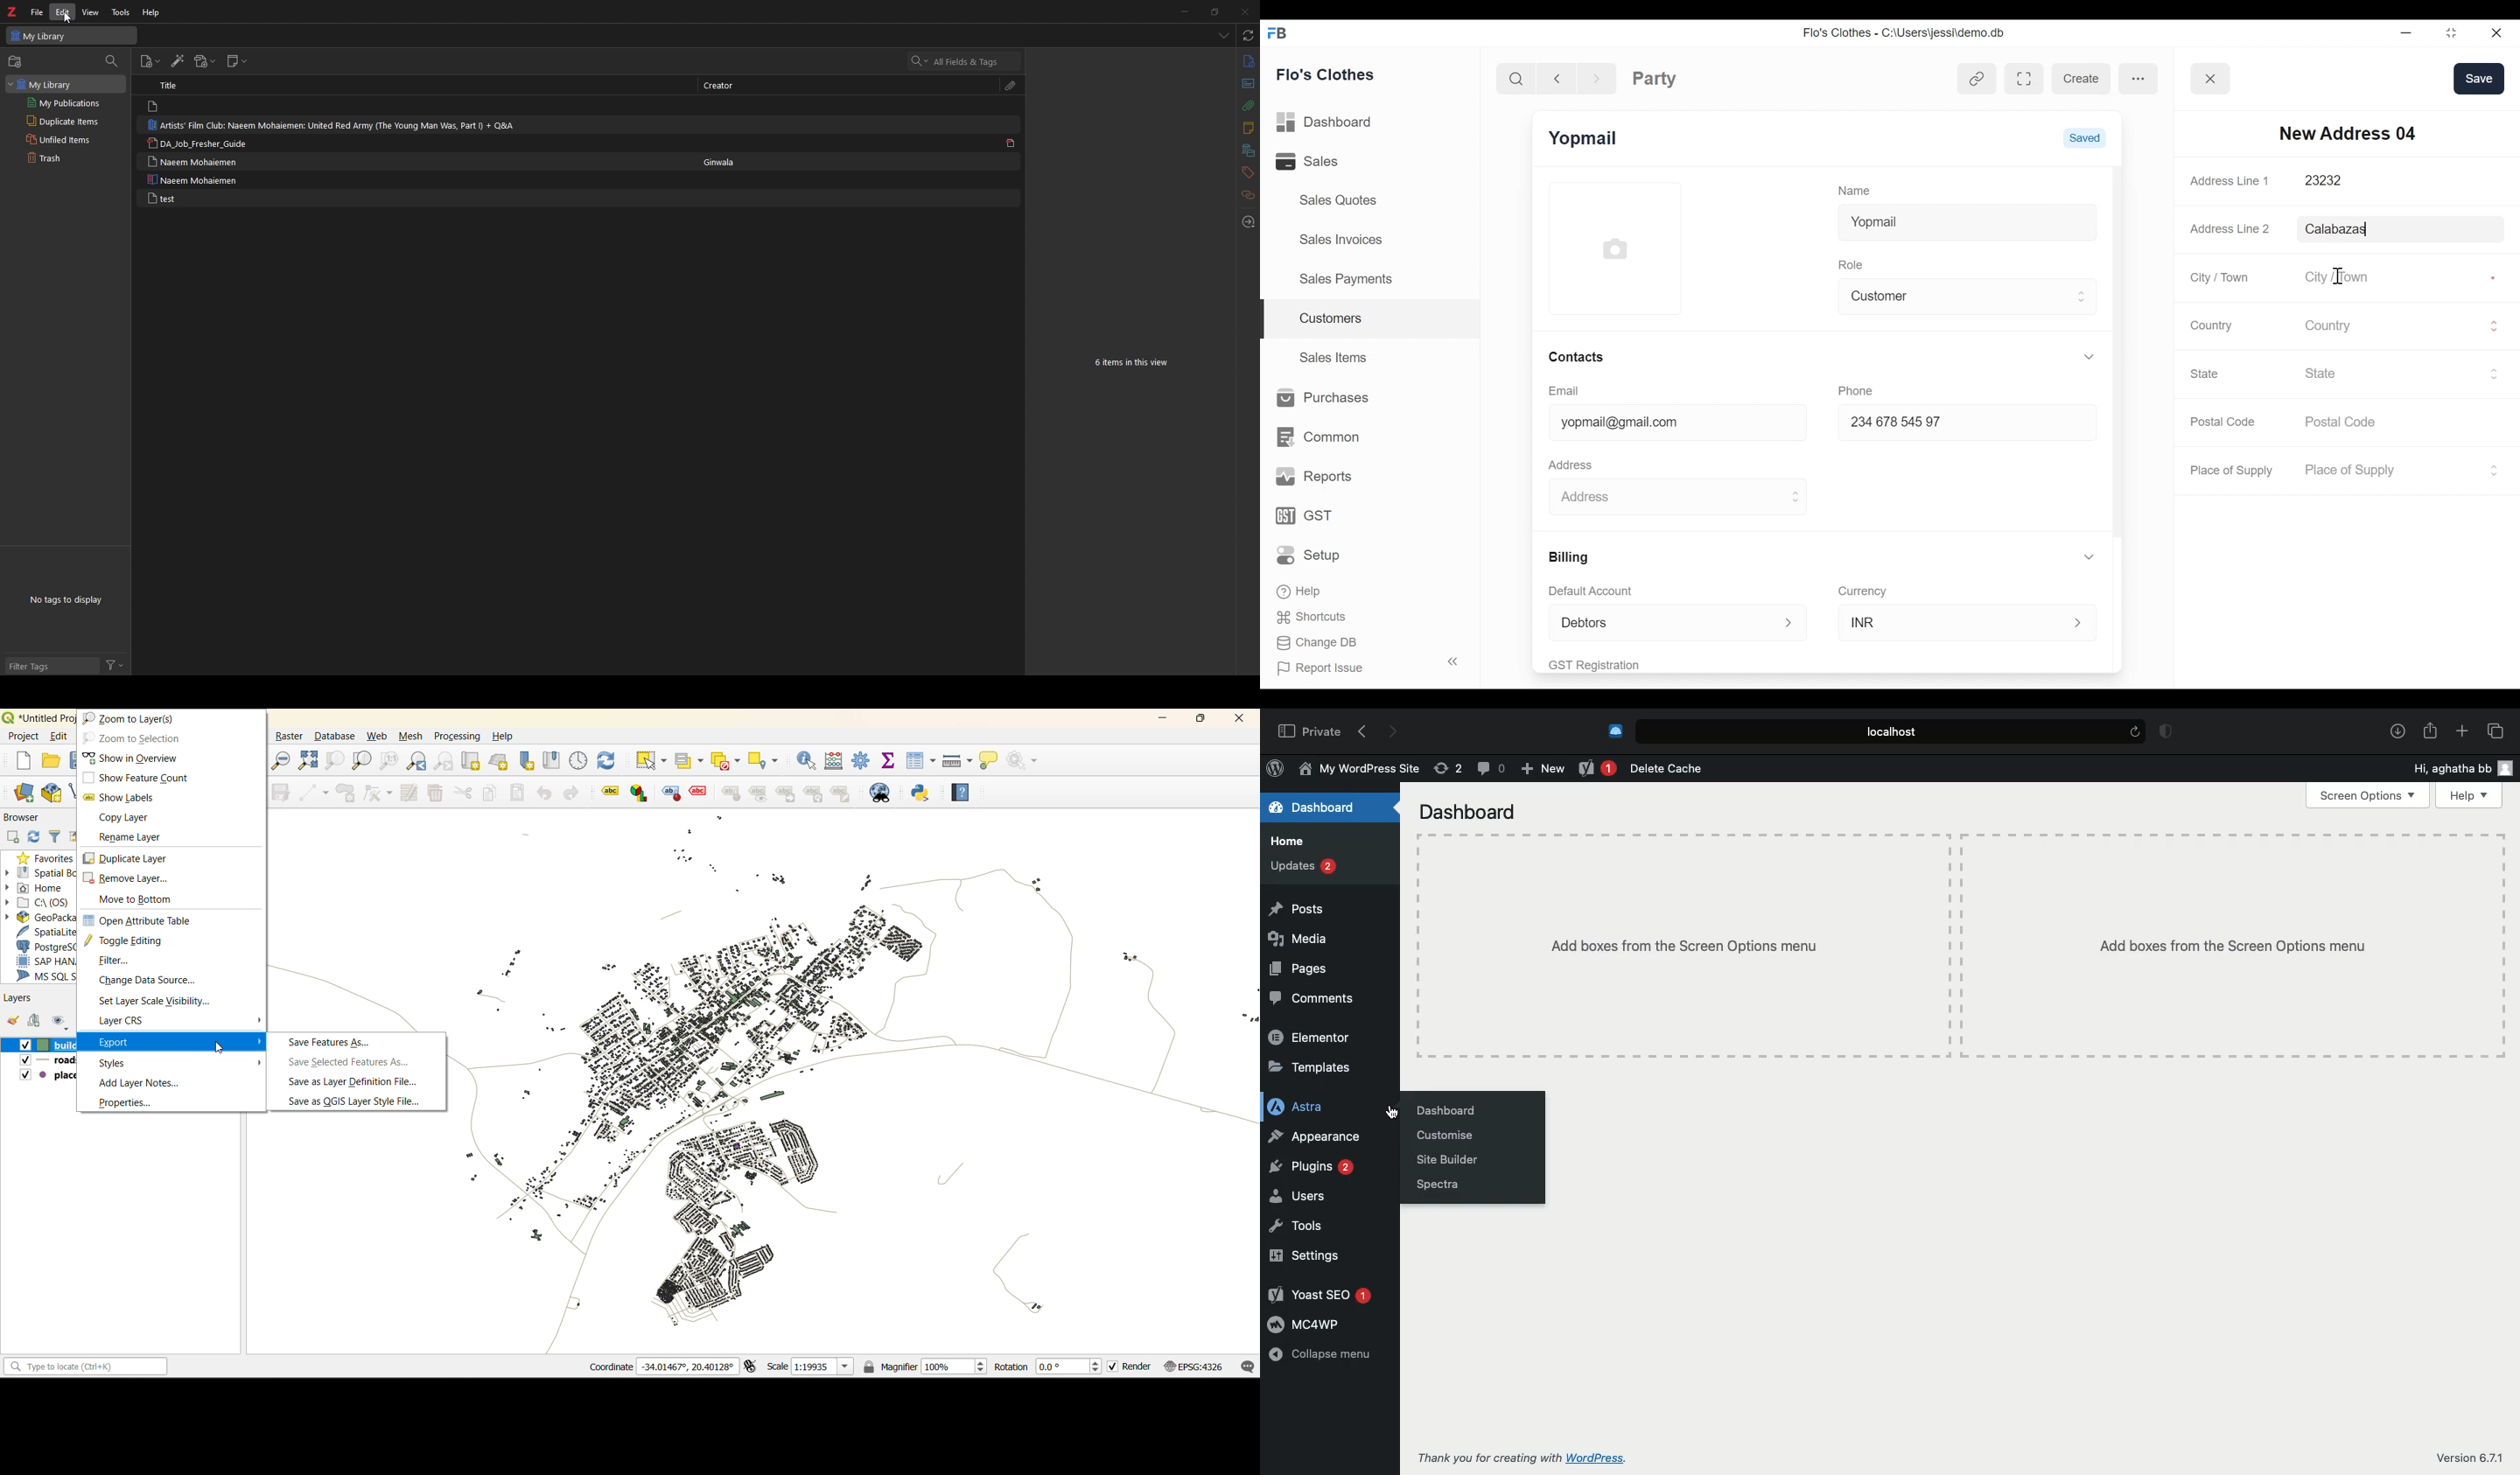  I want to click on Share, so click(2431, 731).